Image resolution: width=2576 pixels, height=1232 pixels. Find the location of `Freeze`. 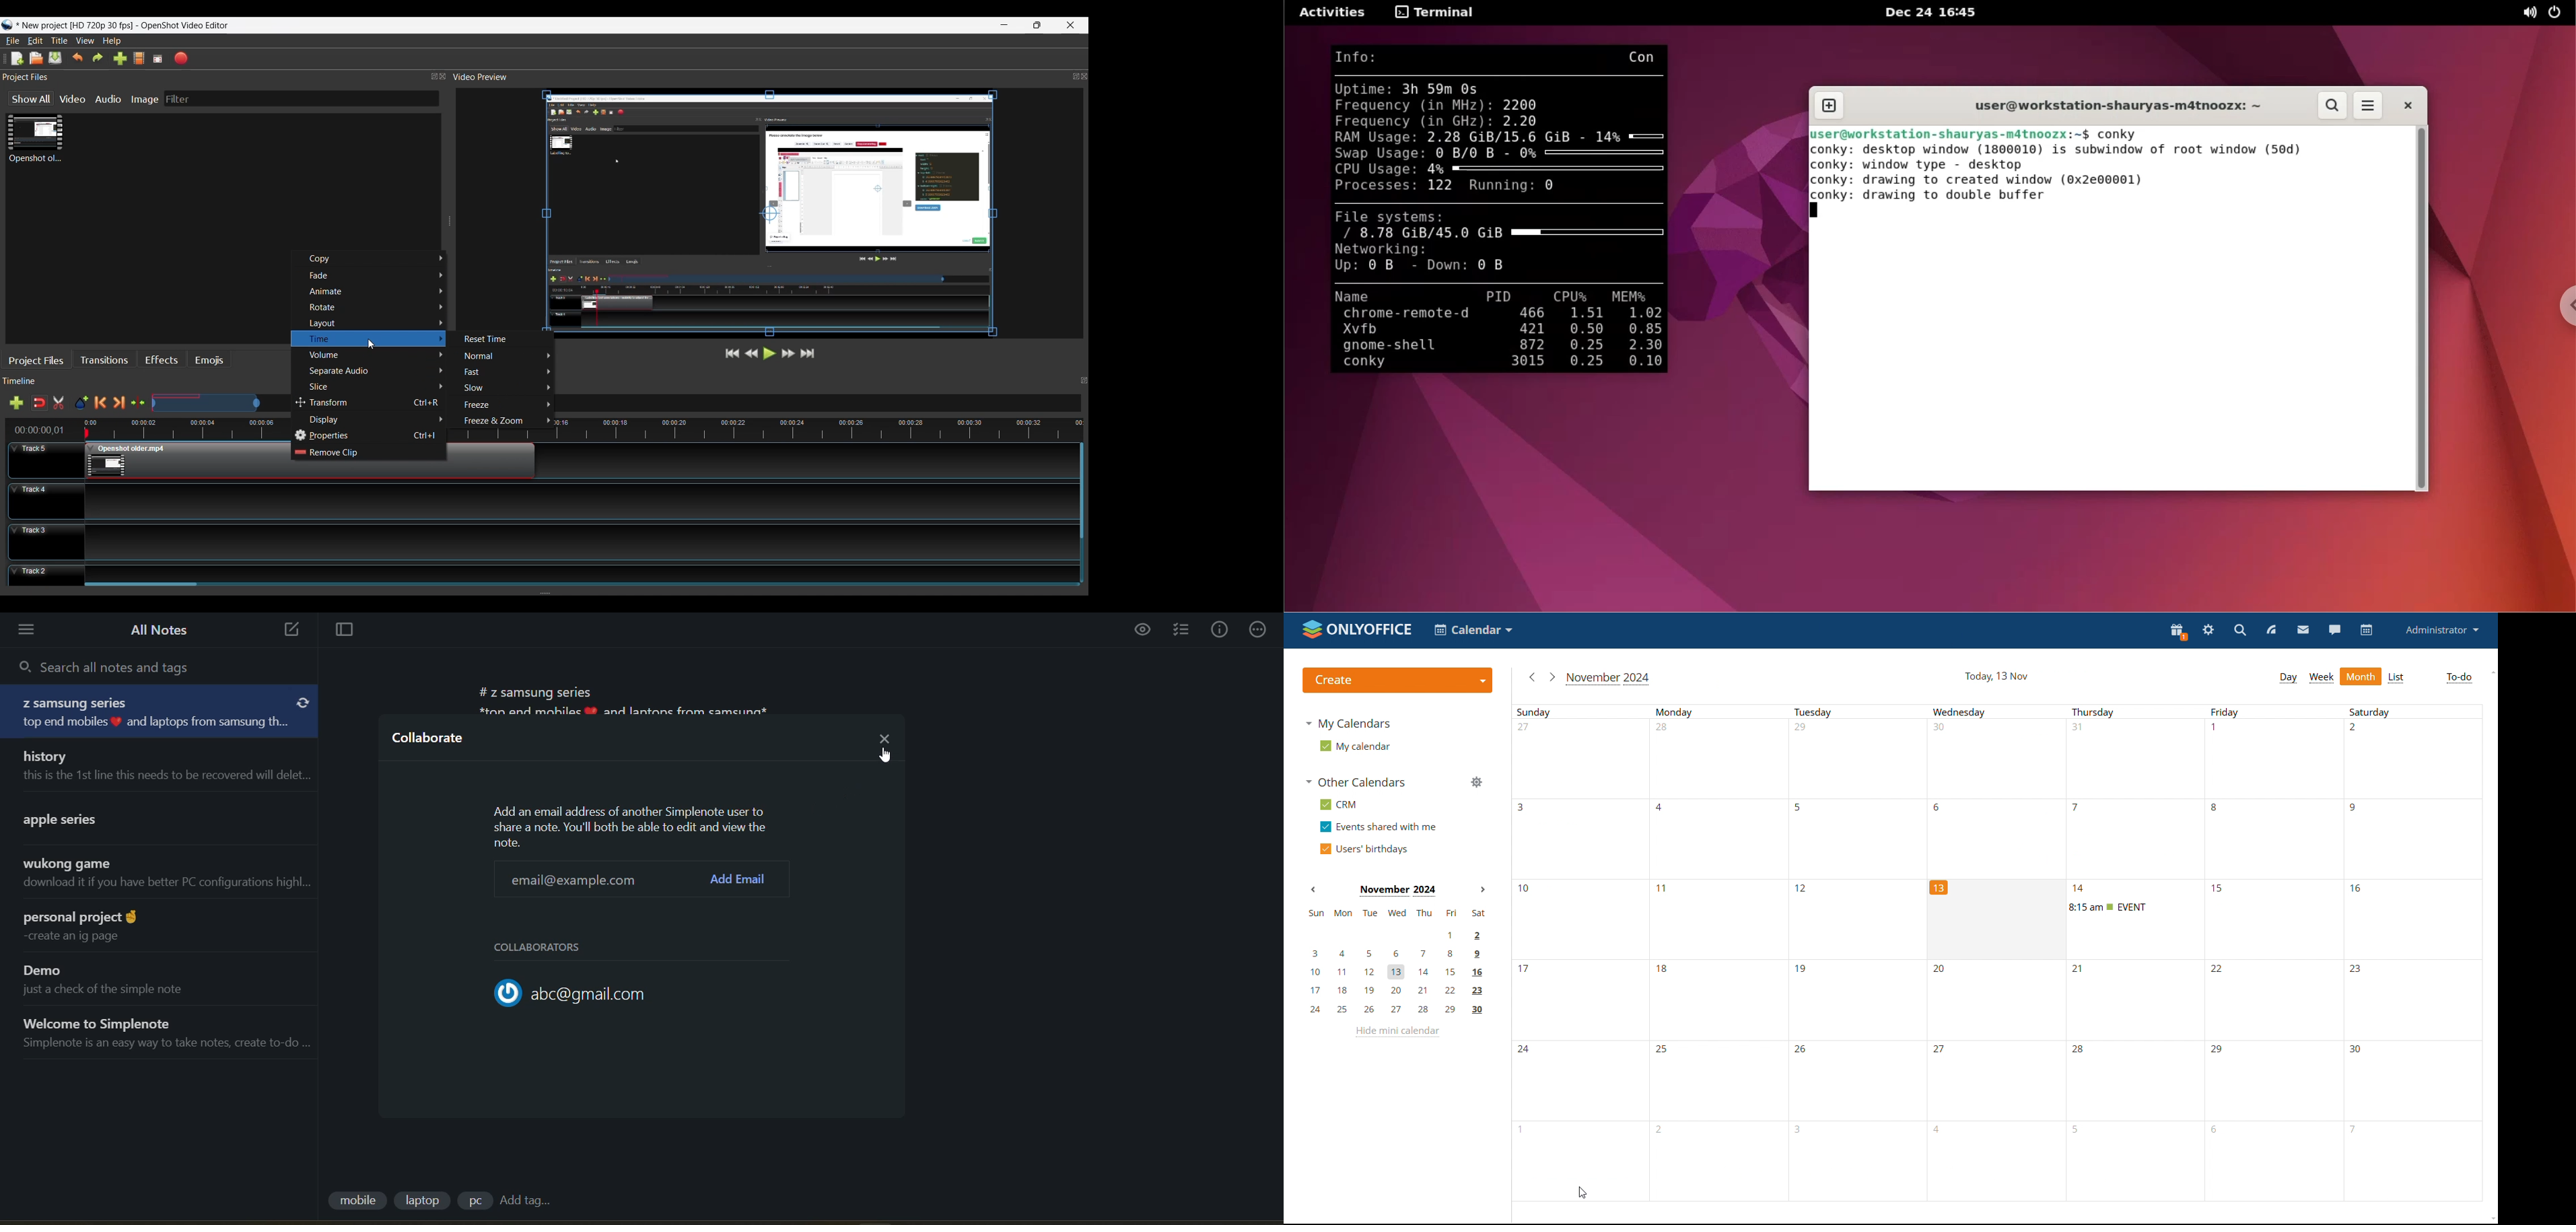

Freeze is located at coordinates (504, 405).